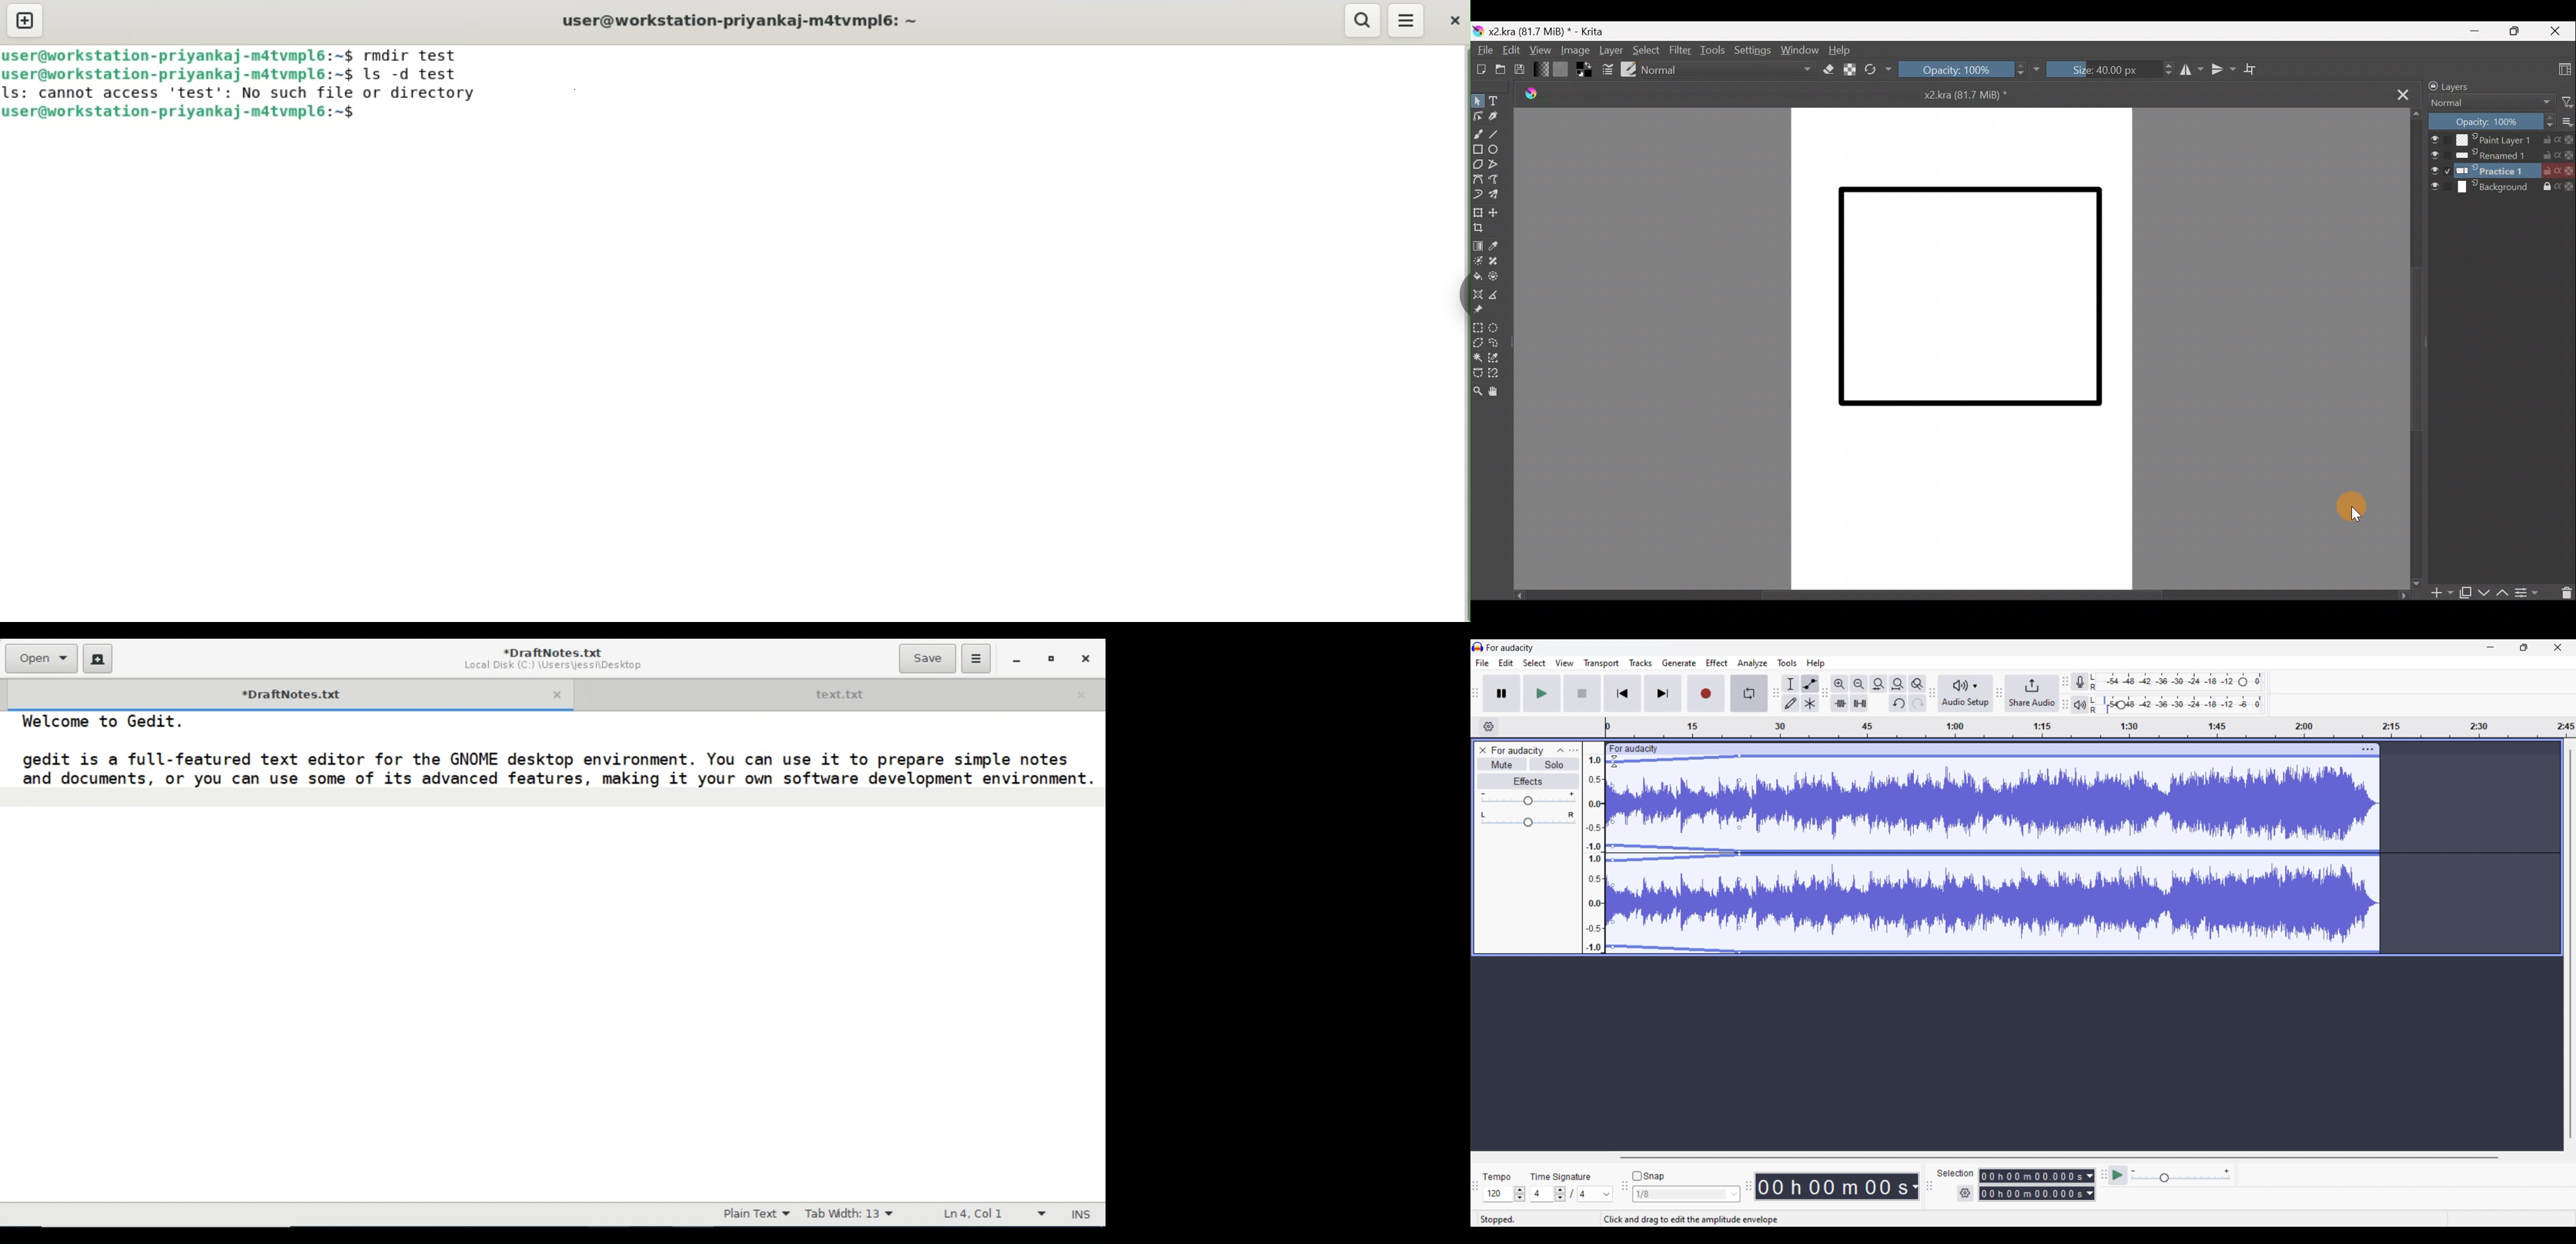 This screenshot has width=2576, height=1260. I want to click on Choose workspace, so click(2556, 69).